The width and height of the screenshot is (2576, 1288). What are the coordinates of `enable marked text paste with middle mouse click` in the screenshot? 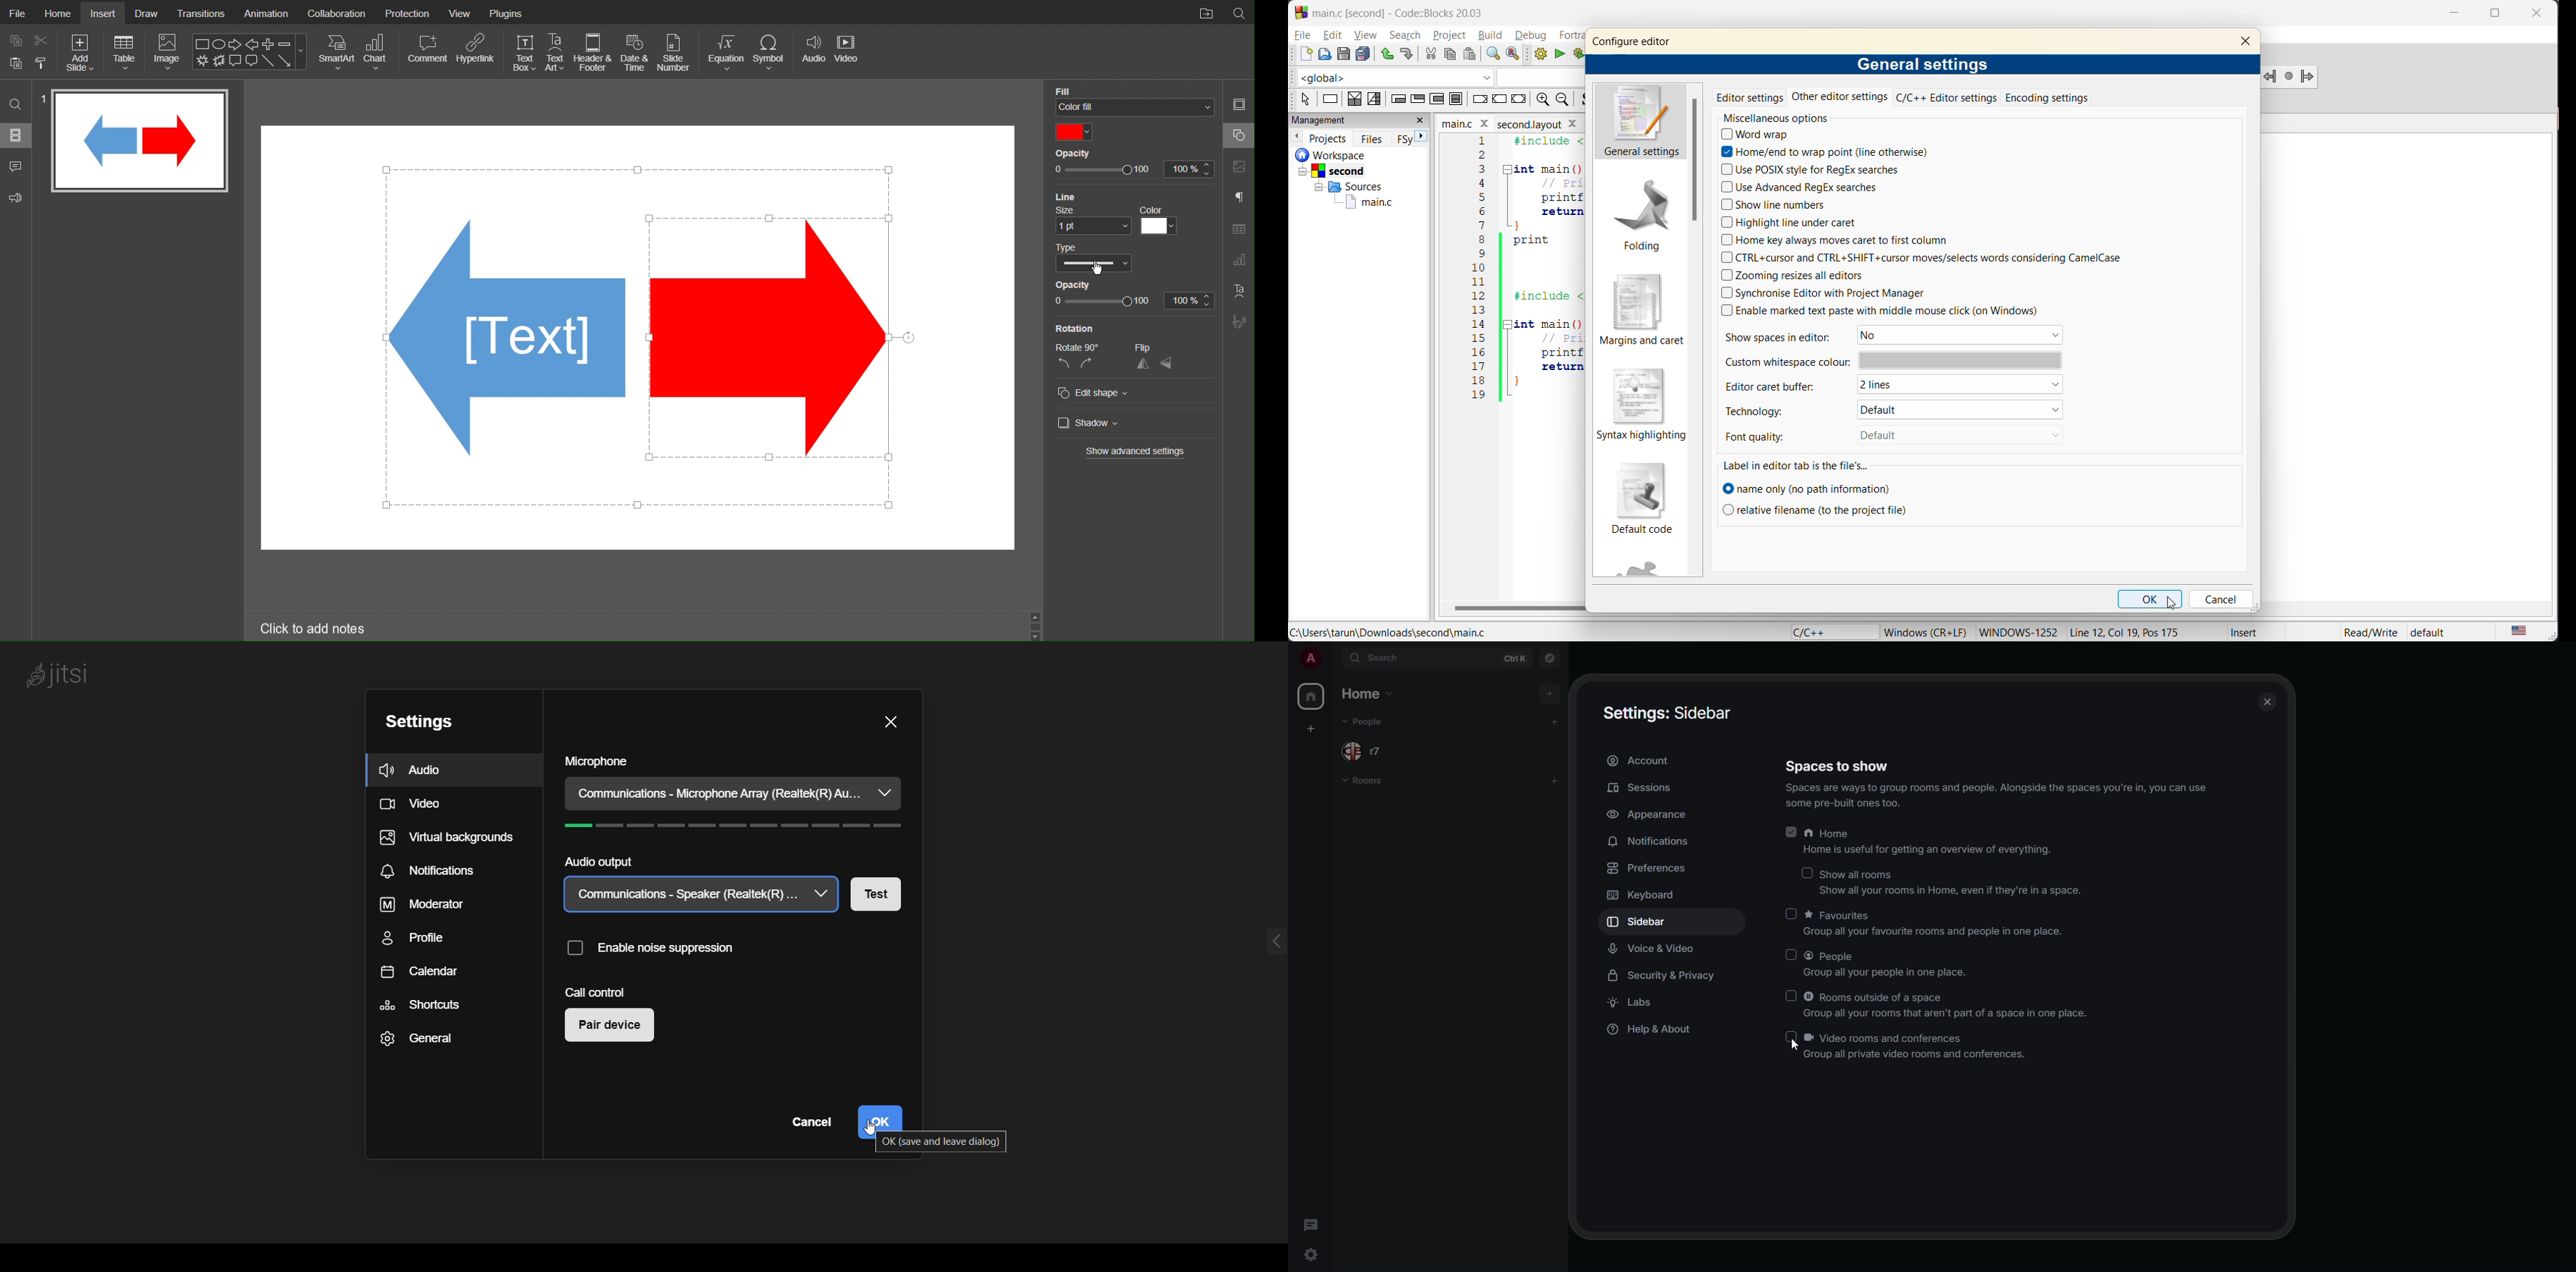 It's located at (1893, 312).